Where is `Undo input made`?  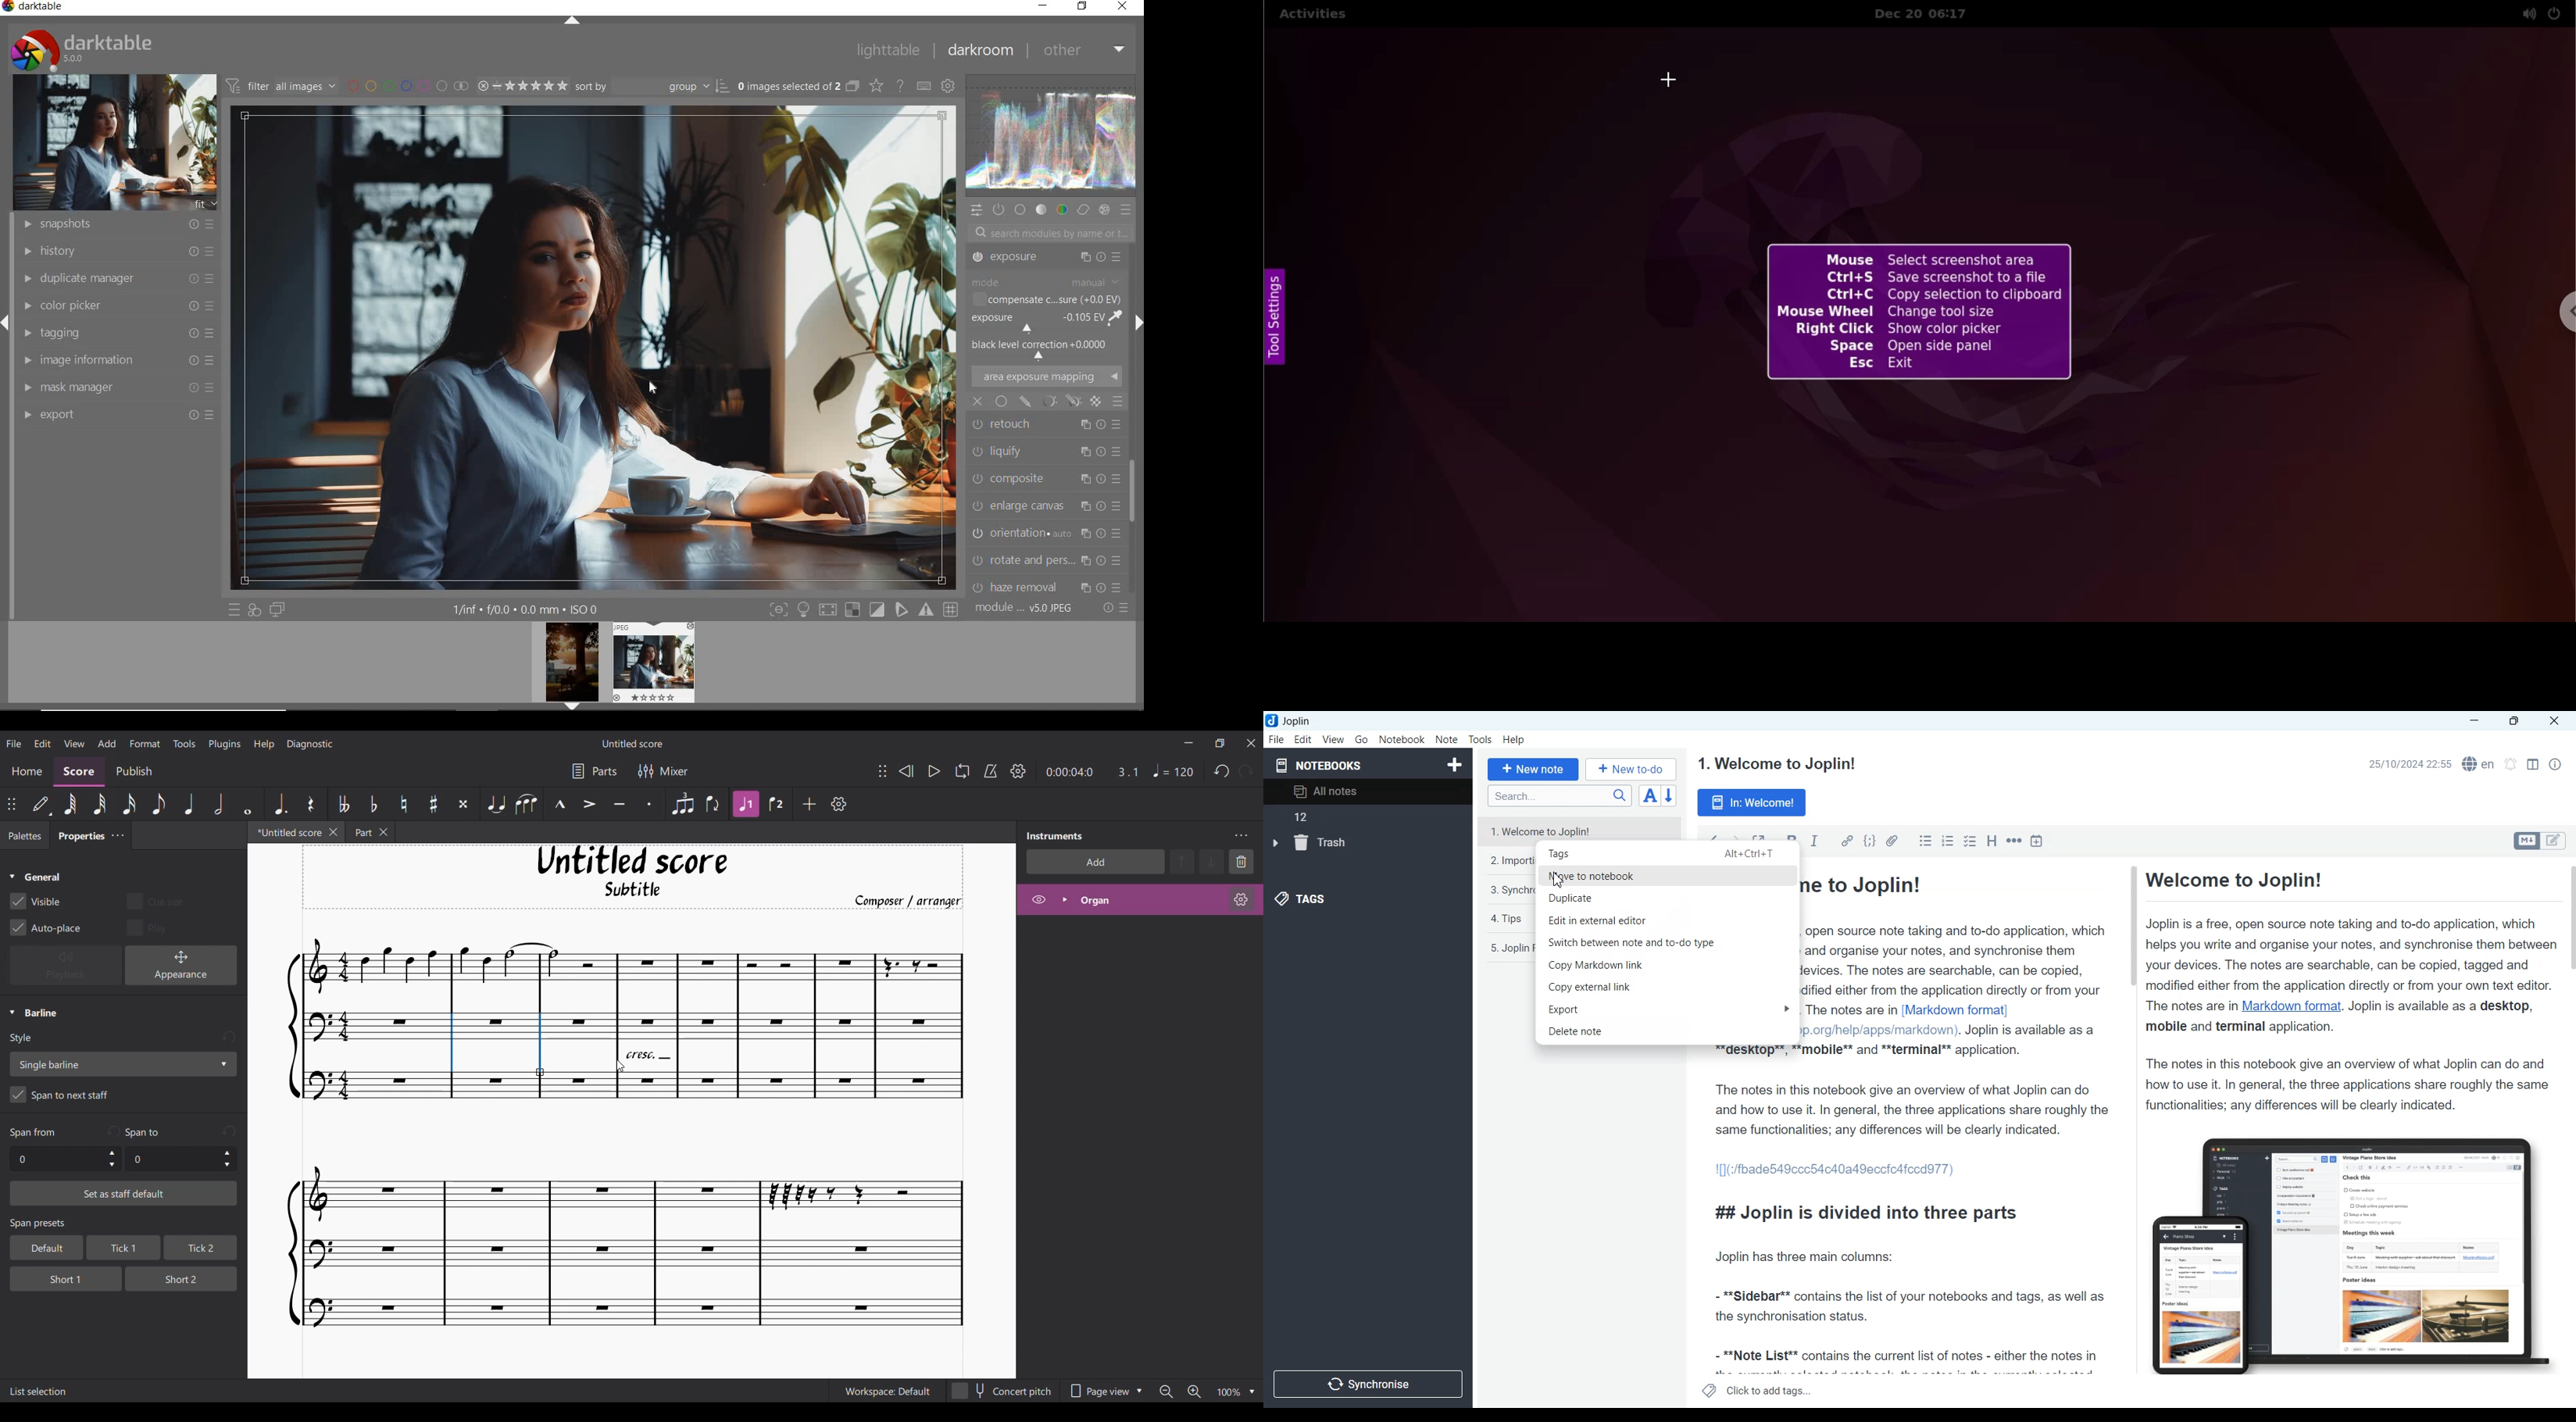 Undo input made is located at coordinates (229, 1131).